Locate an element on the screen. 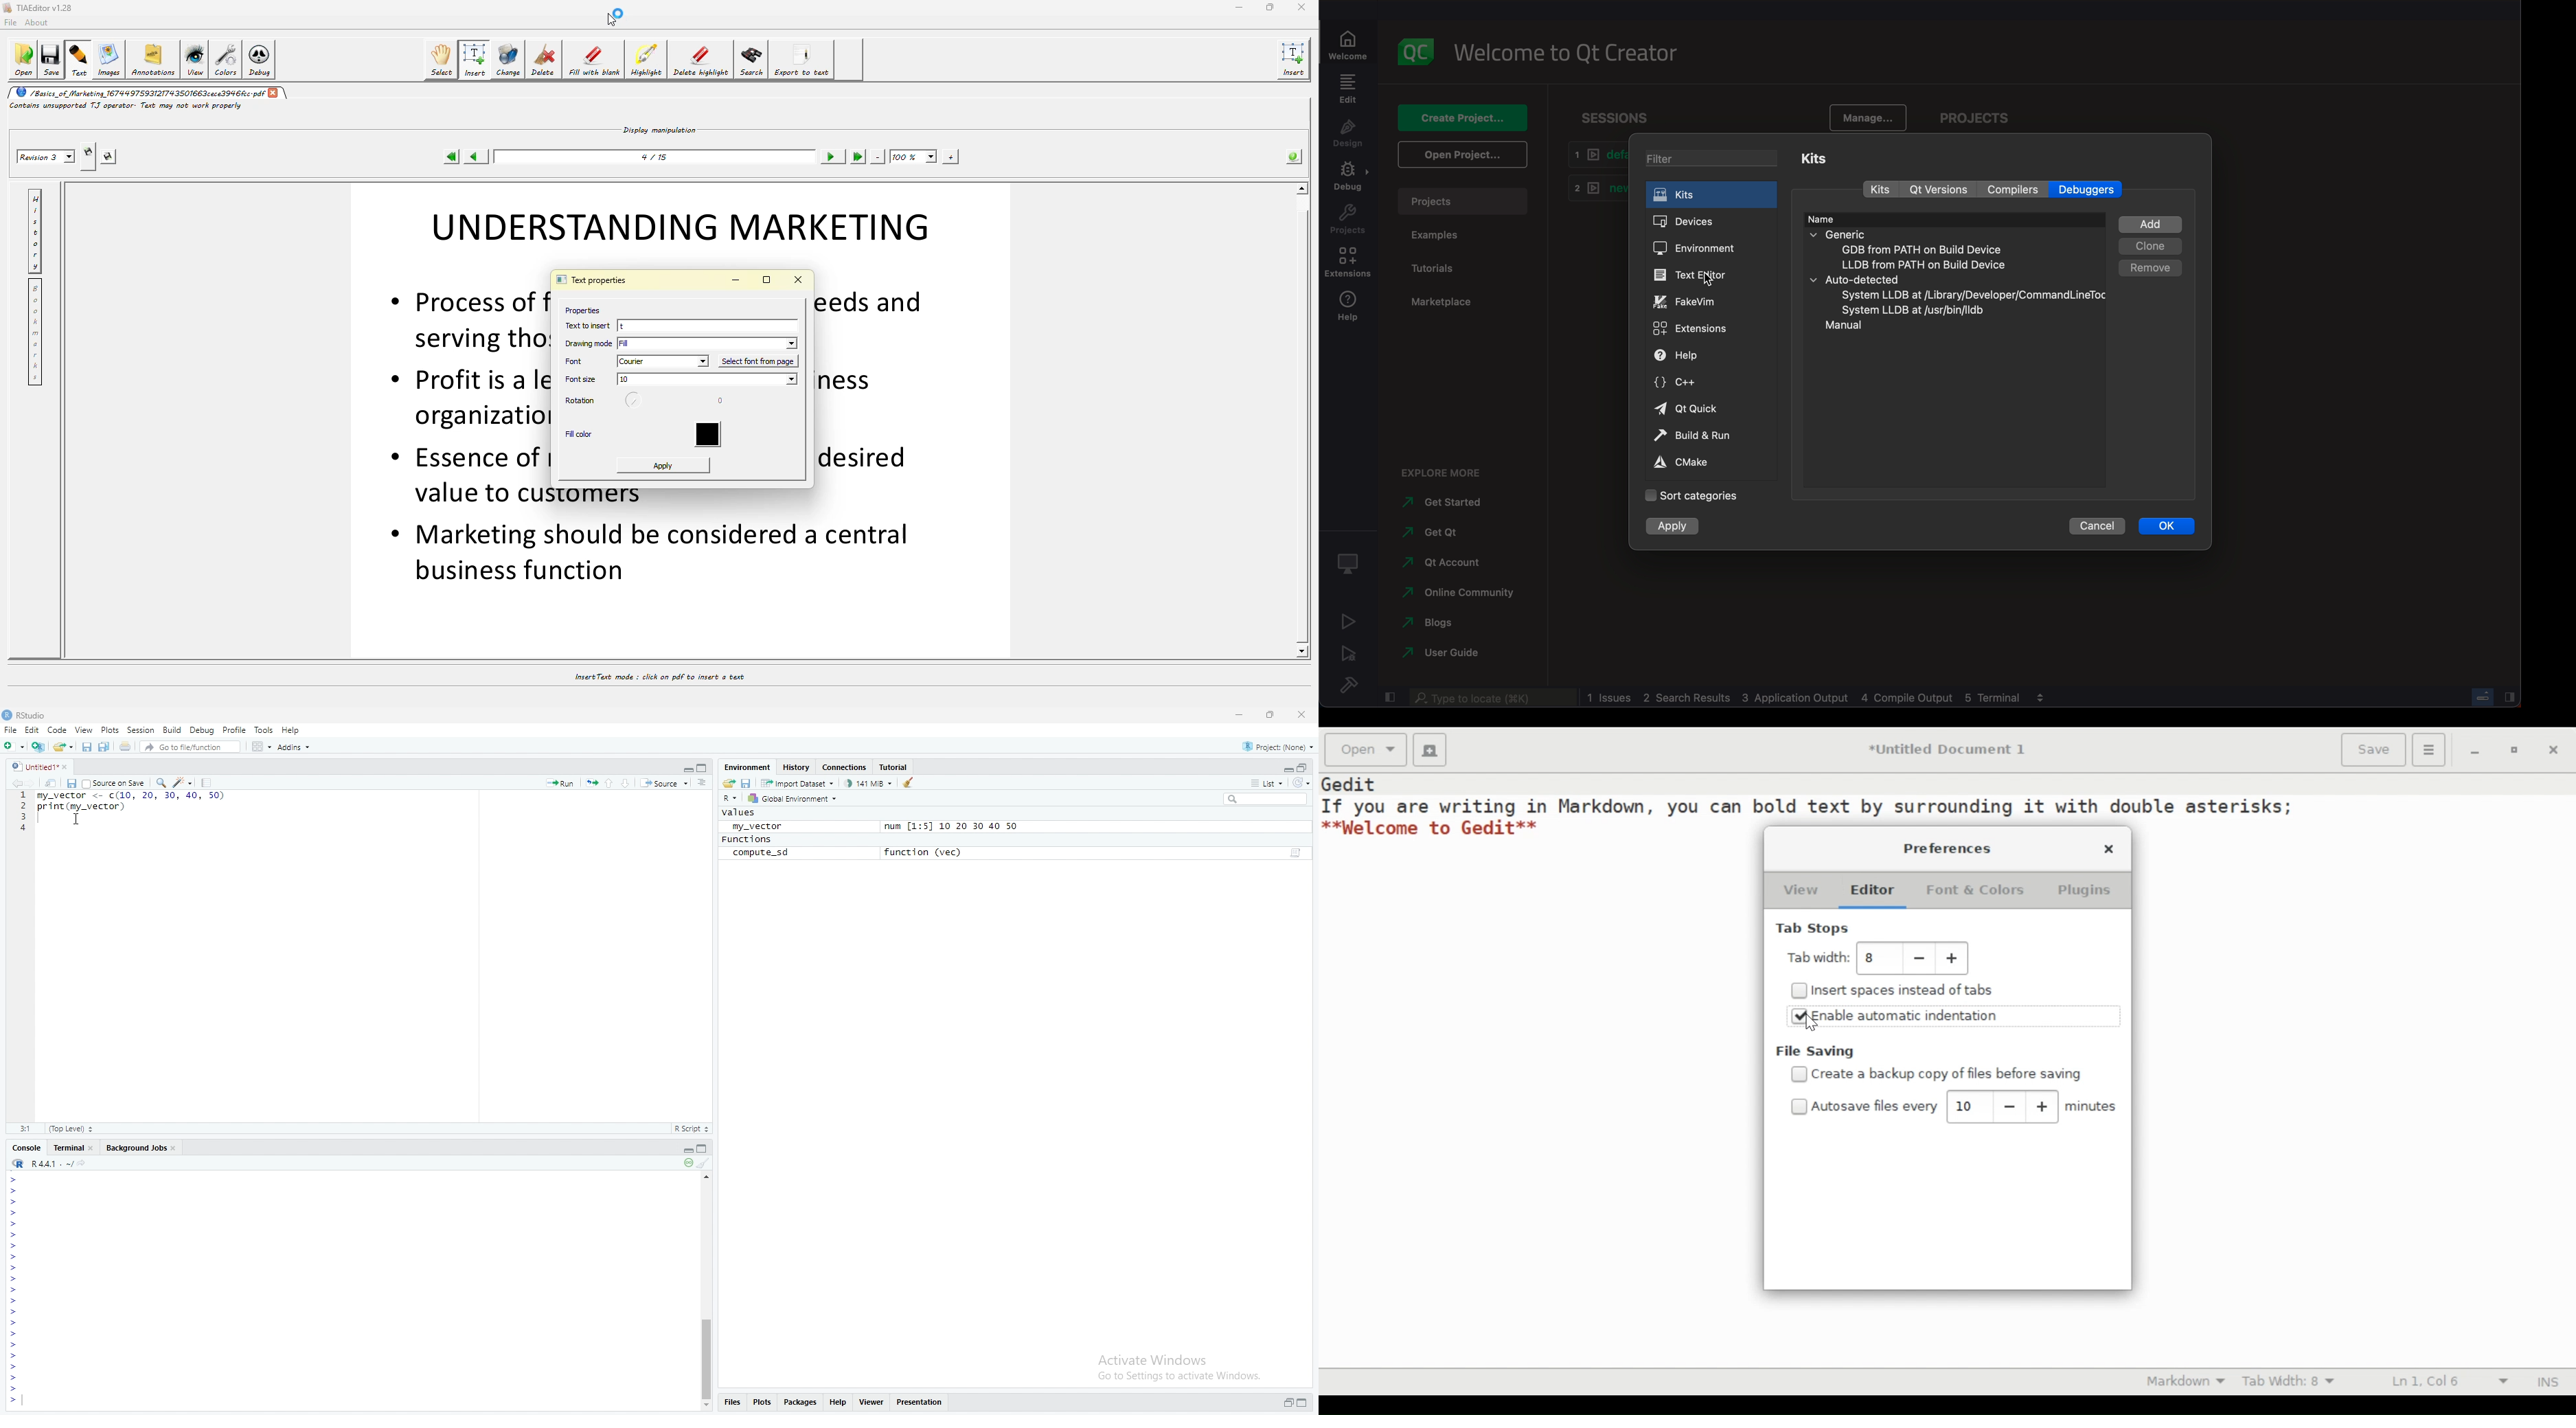  Tools is located at coordinates (264, 730).